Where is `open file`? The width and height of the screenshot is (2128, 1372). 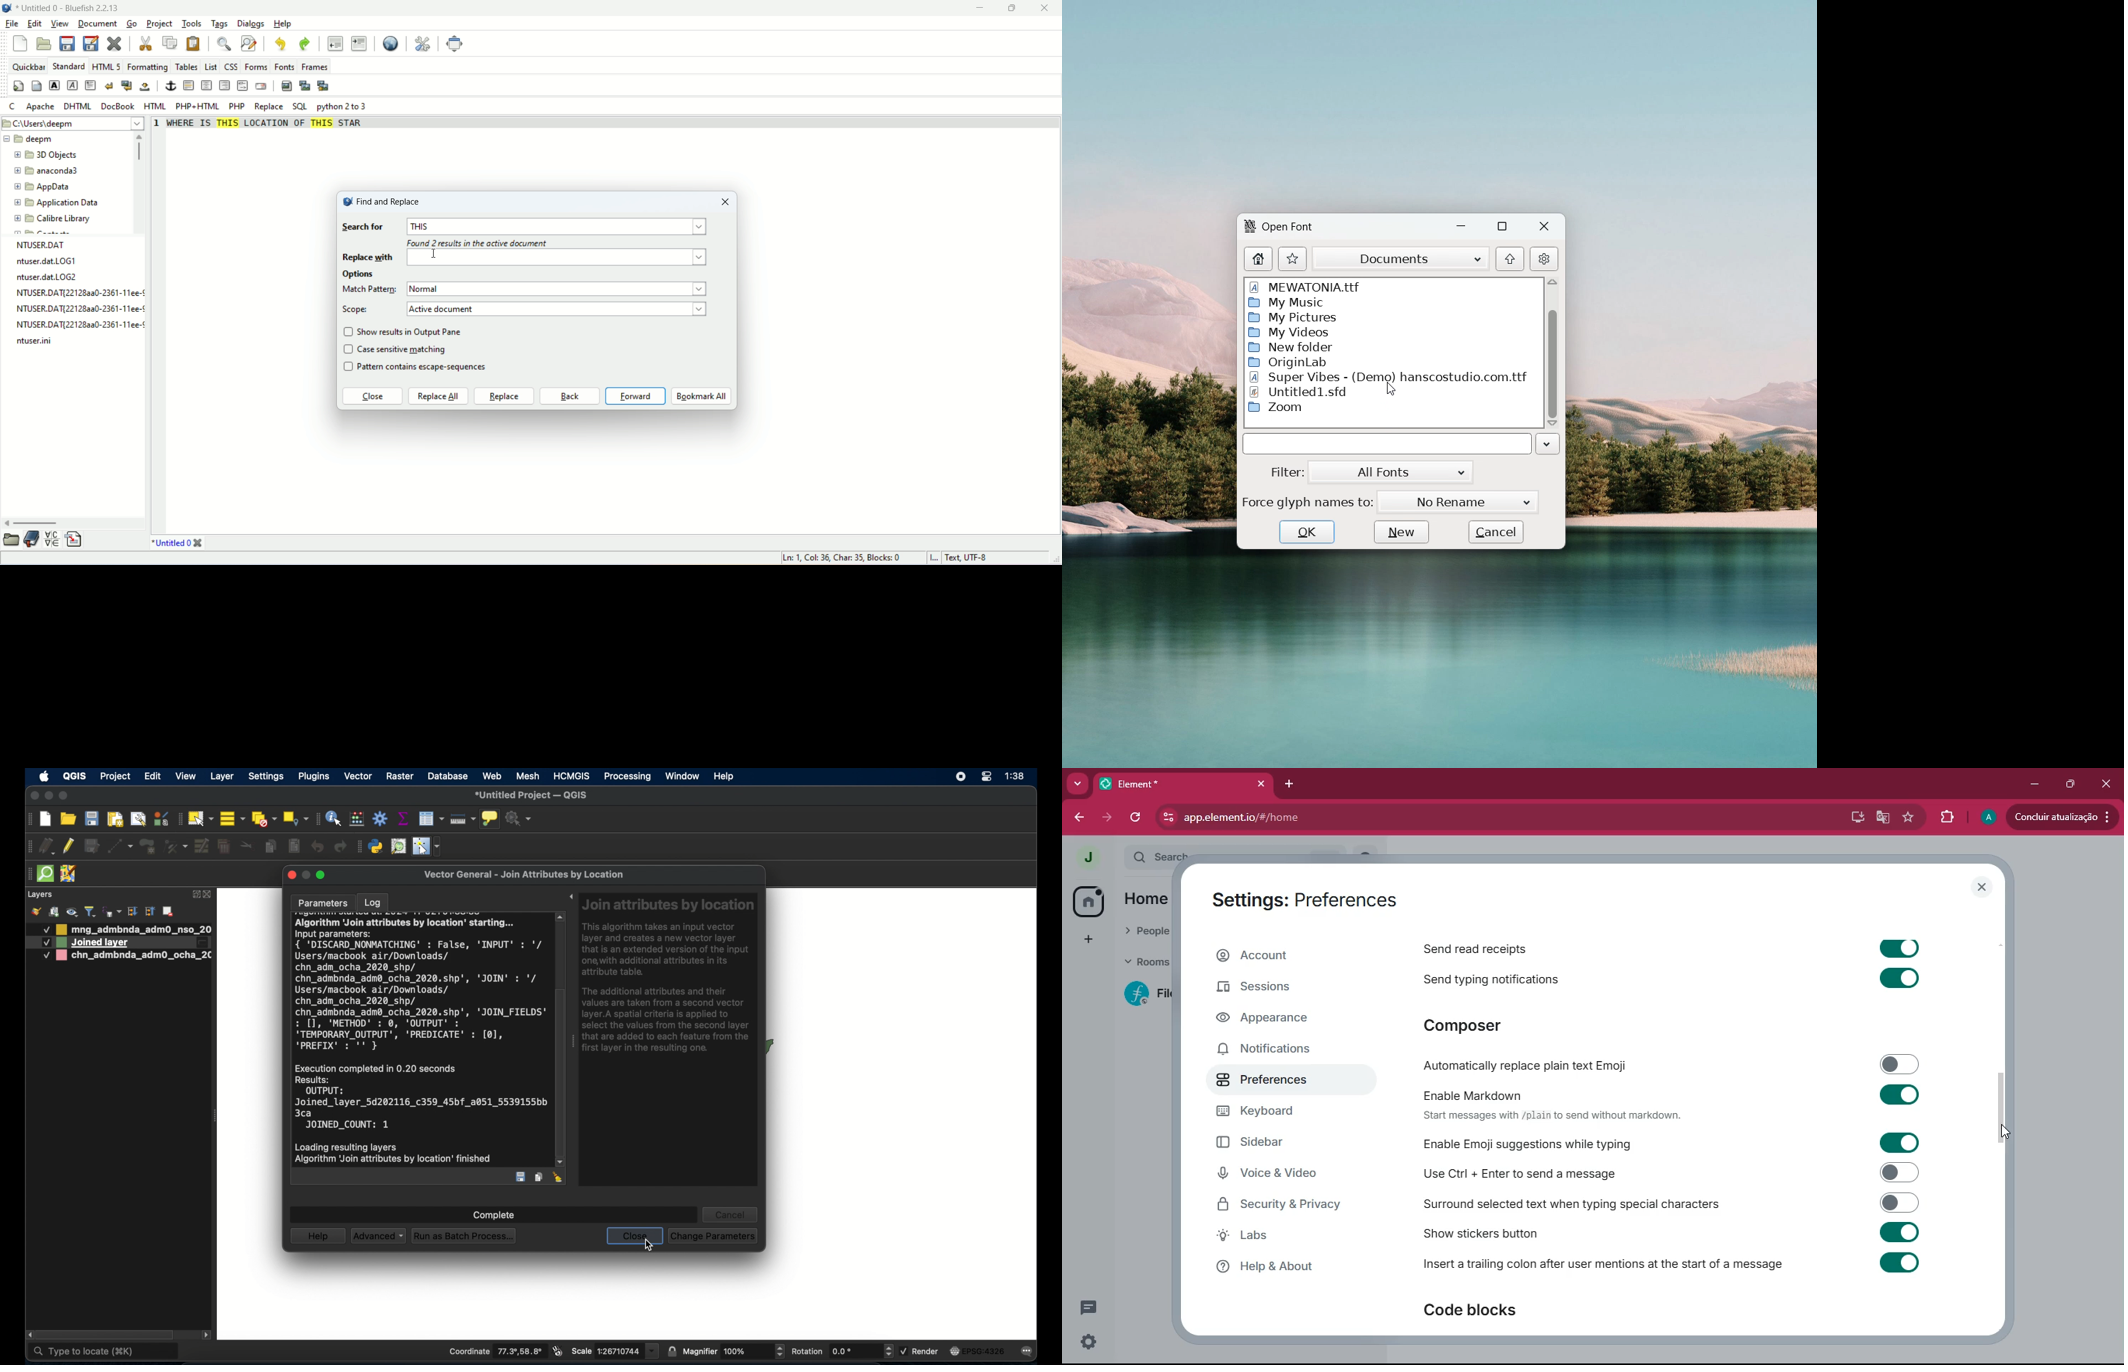
open file is located at coordinates (43, 44).